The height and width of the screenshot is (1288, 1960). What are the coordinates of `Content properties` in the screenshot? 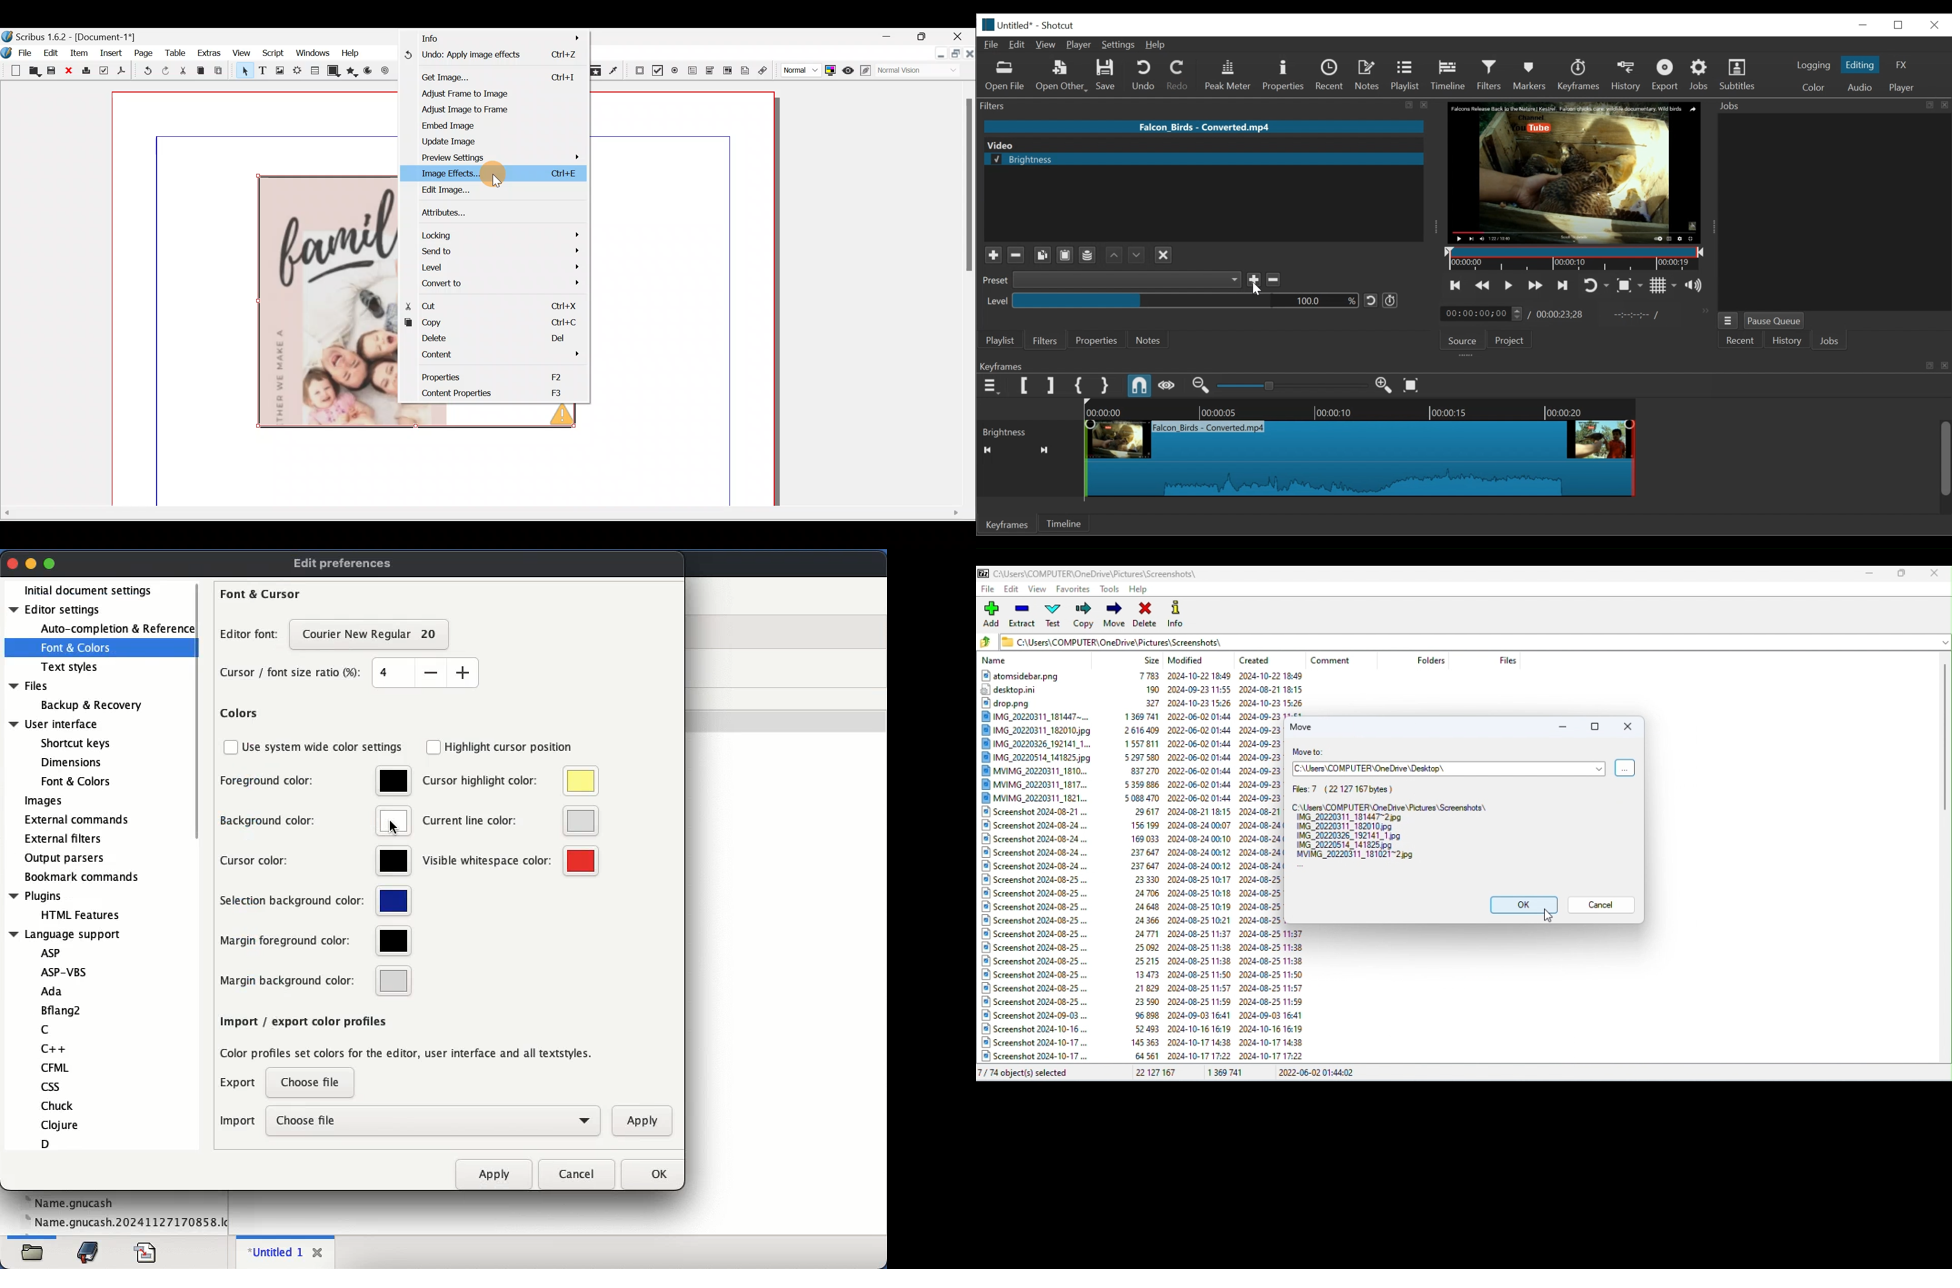 It's located at (494, 393).